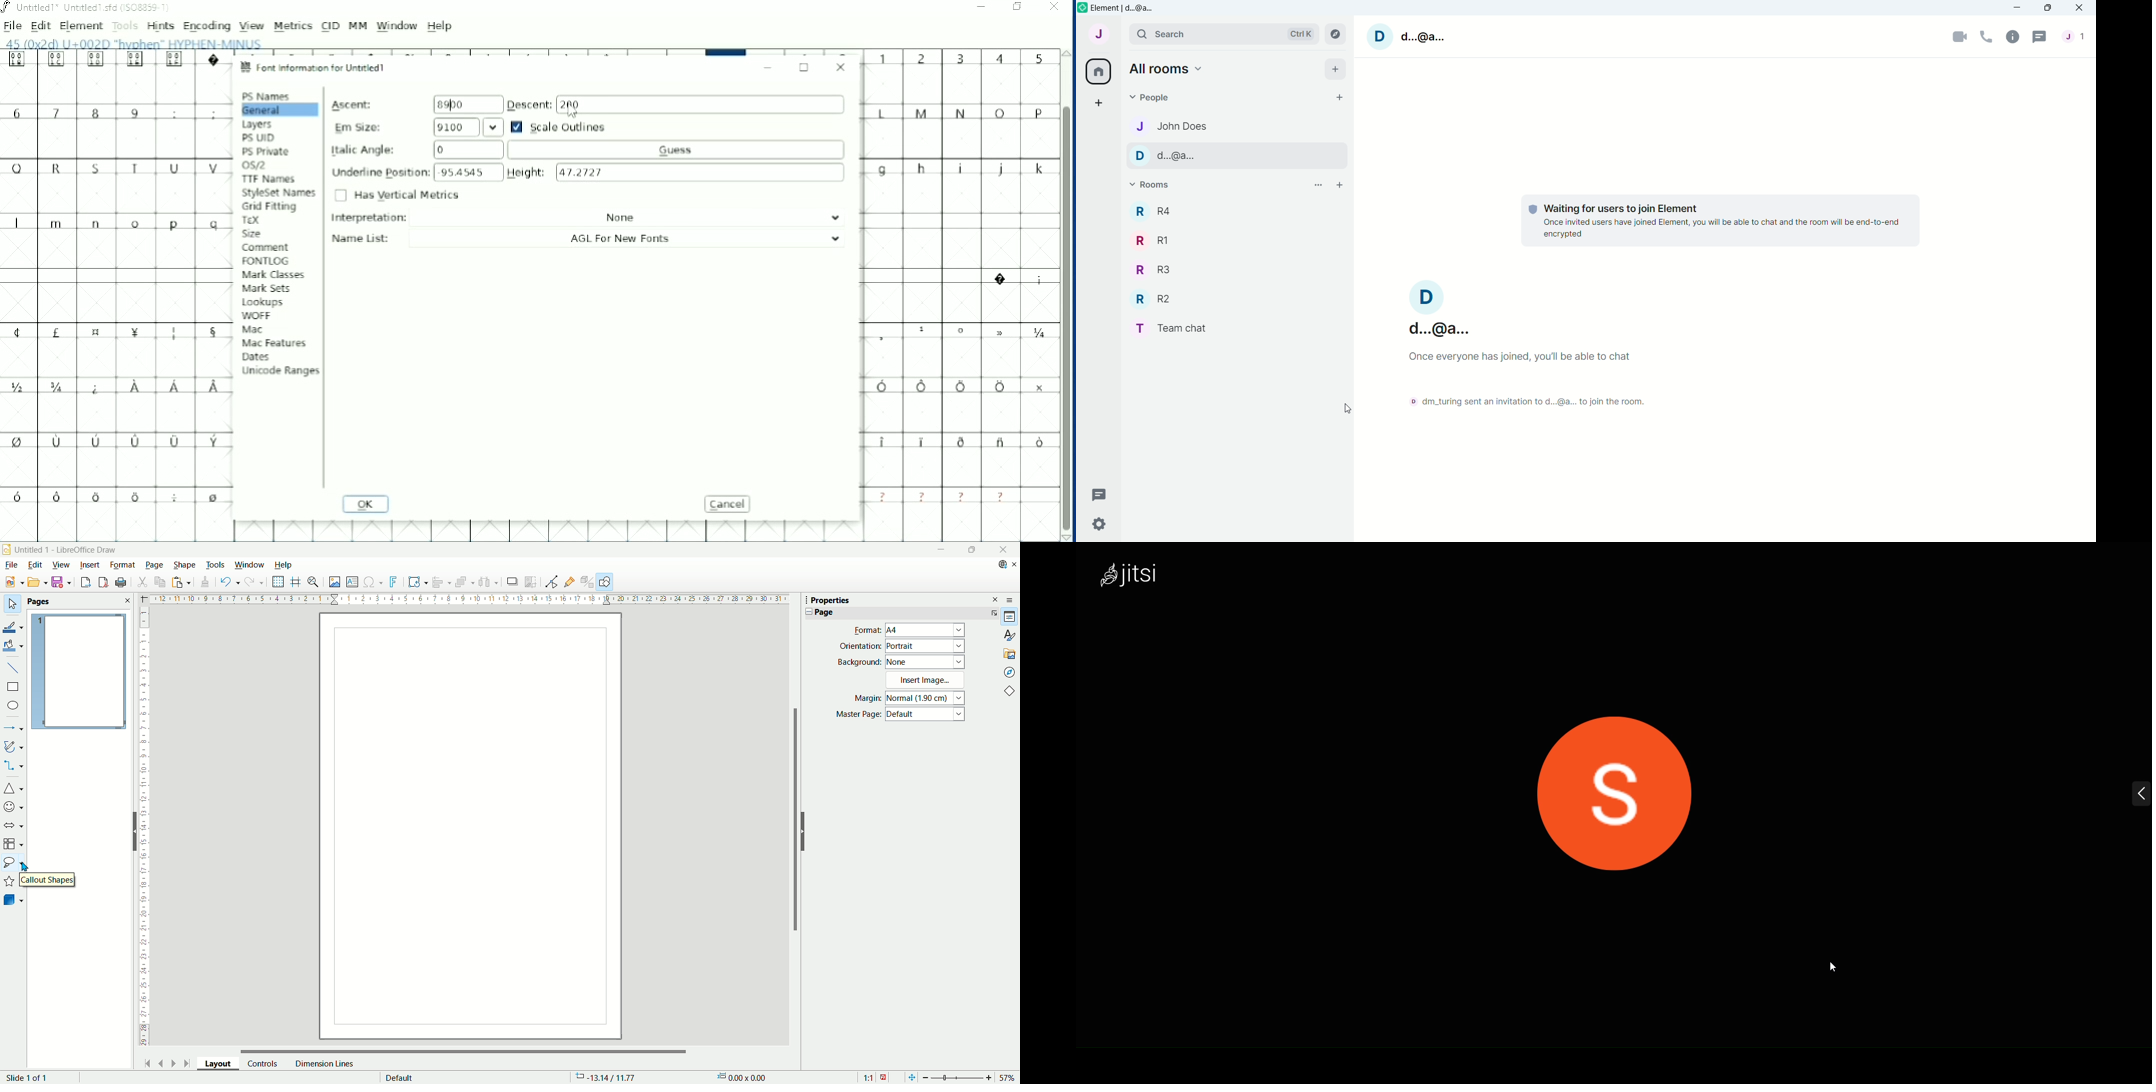 The image size is (2156, 1092). What do you see at coordinates (1440, 308) in the screenshot?
I see `User name` at bounding box center [1440, 308].